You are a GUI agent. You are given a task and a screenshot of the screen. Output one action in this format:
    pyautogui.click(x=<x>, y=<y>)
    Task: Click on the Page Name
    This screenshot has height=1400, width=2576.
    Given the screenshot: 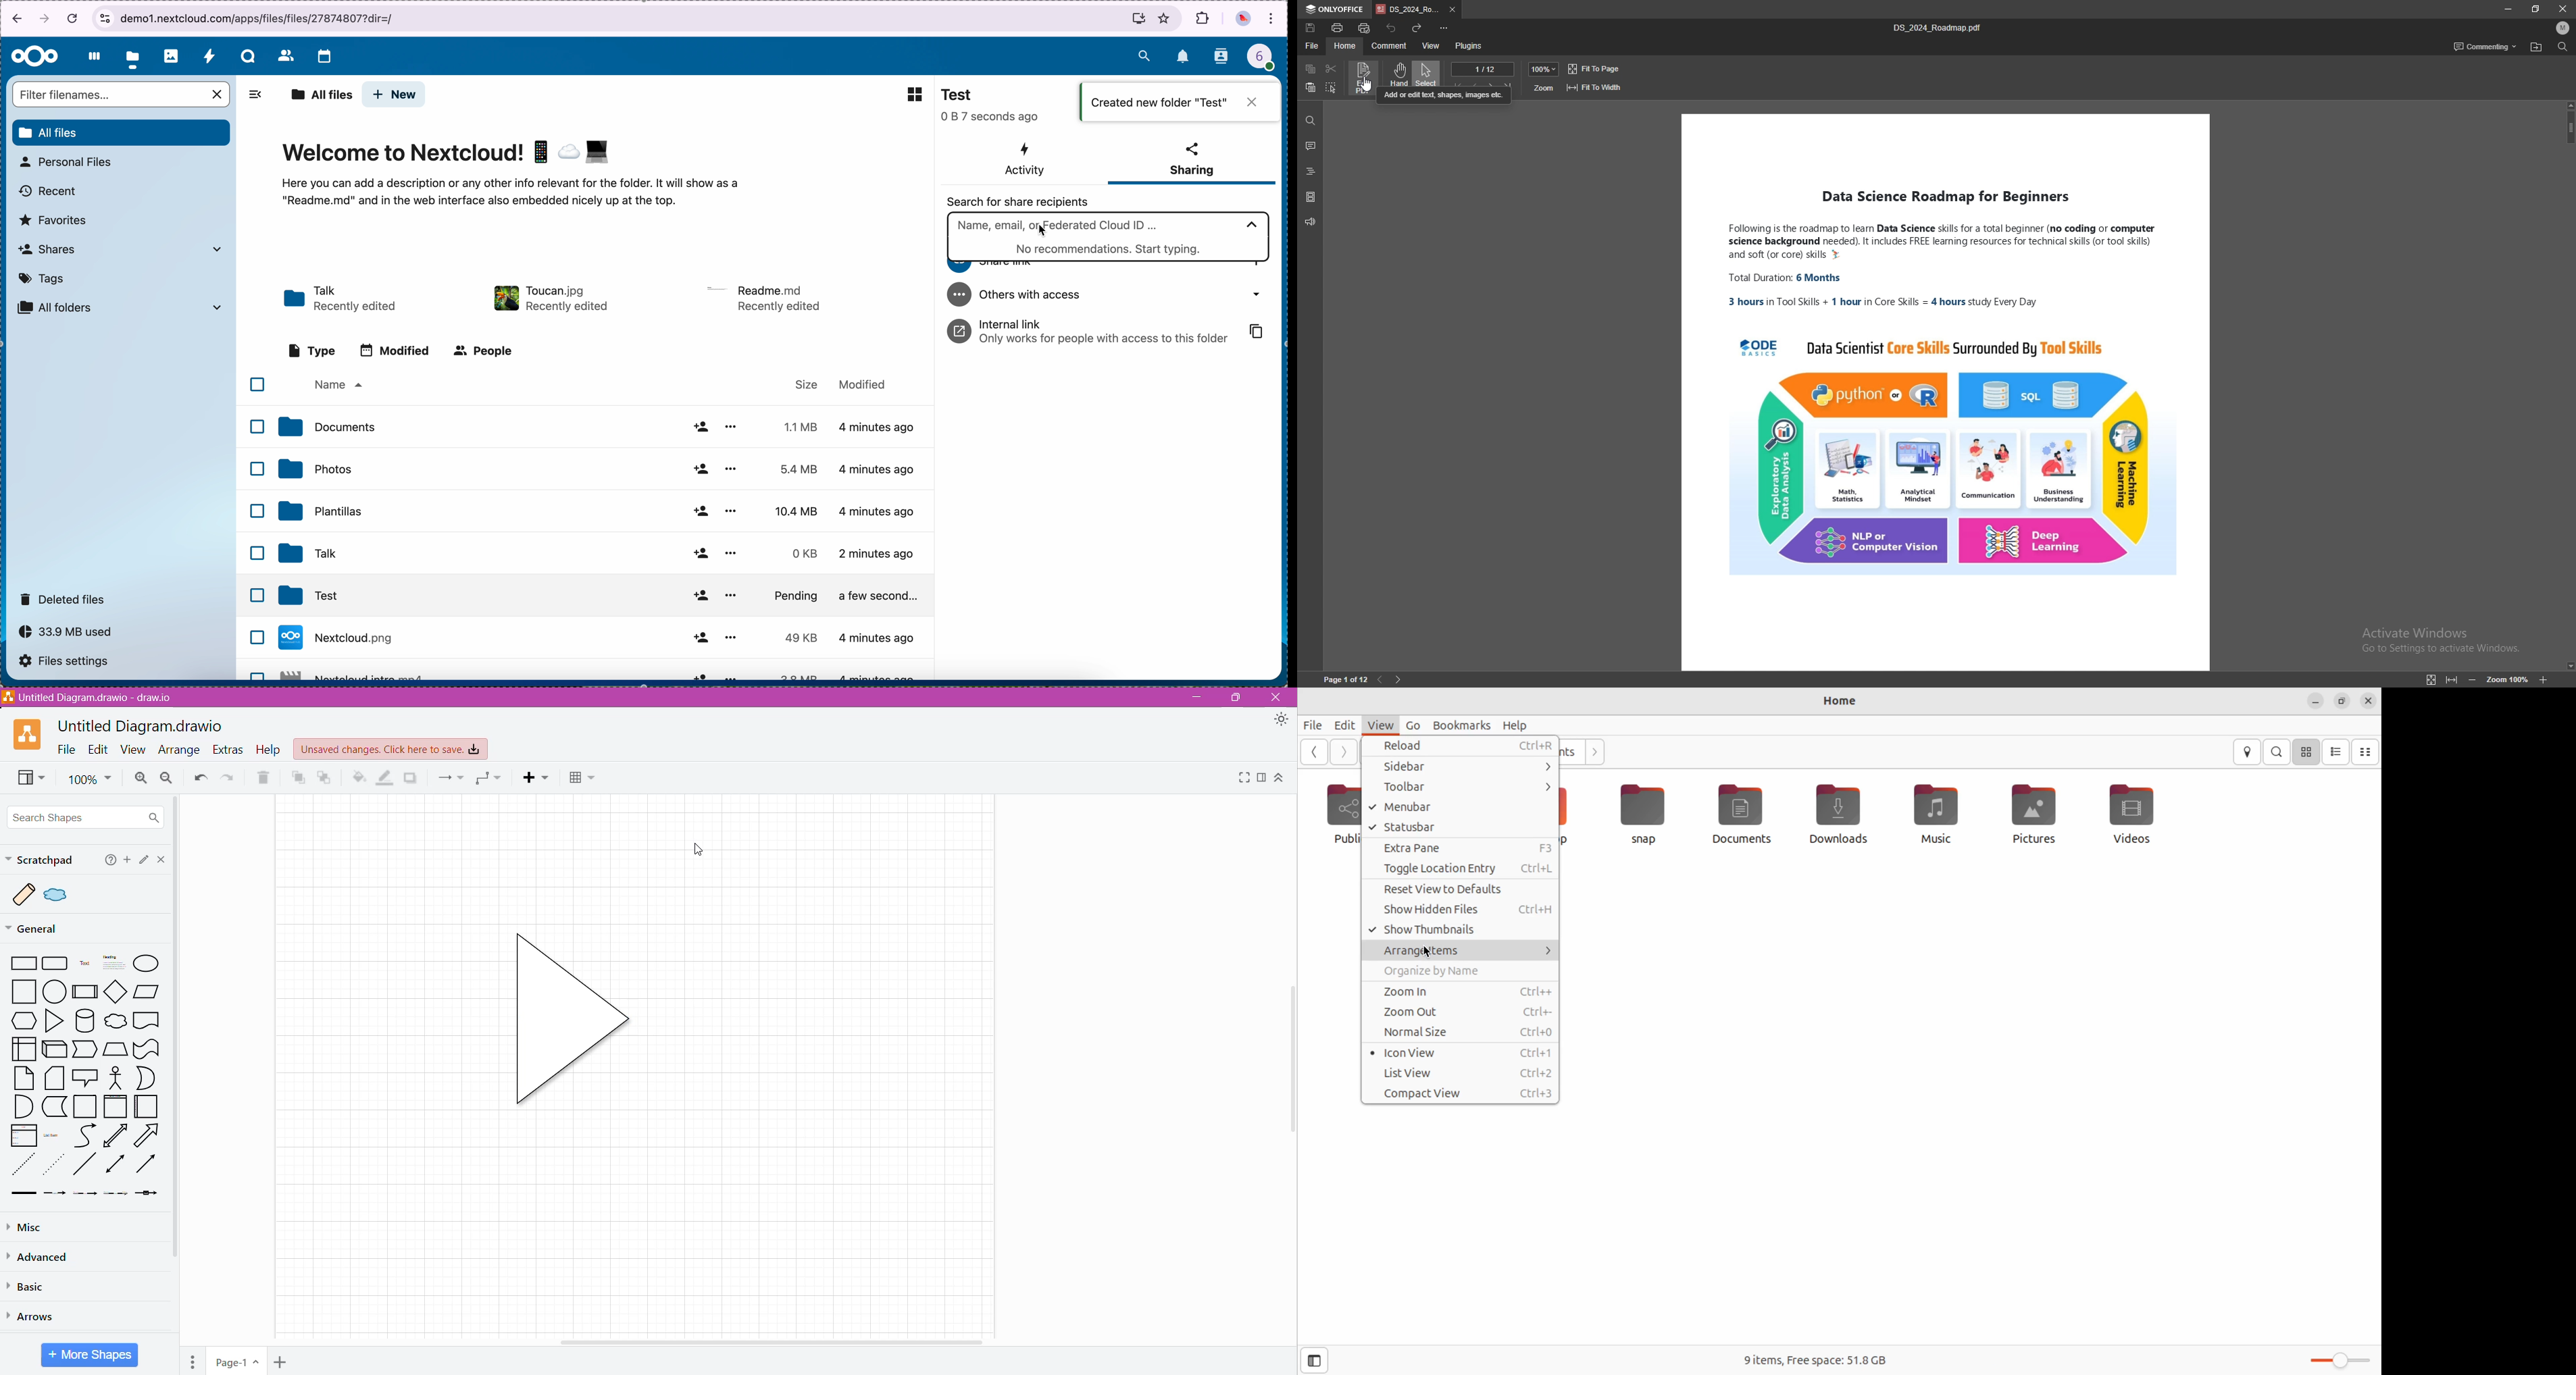 What is the action you would take?
    pyautogui.click(x=235, y=1361)
    